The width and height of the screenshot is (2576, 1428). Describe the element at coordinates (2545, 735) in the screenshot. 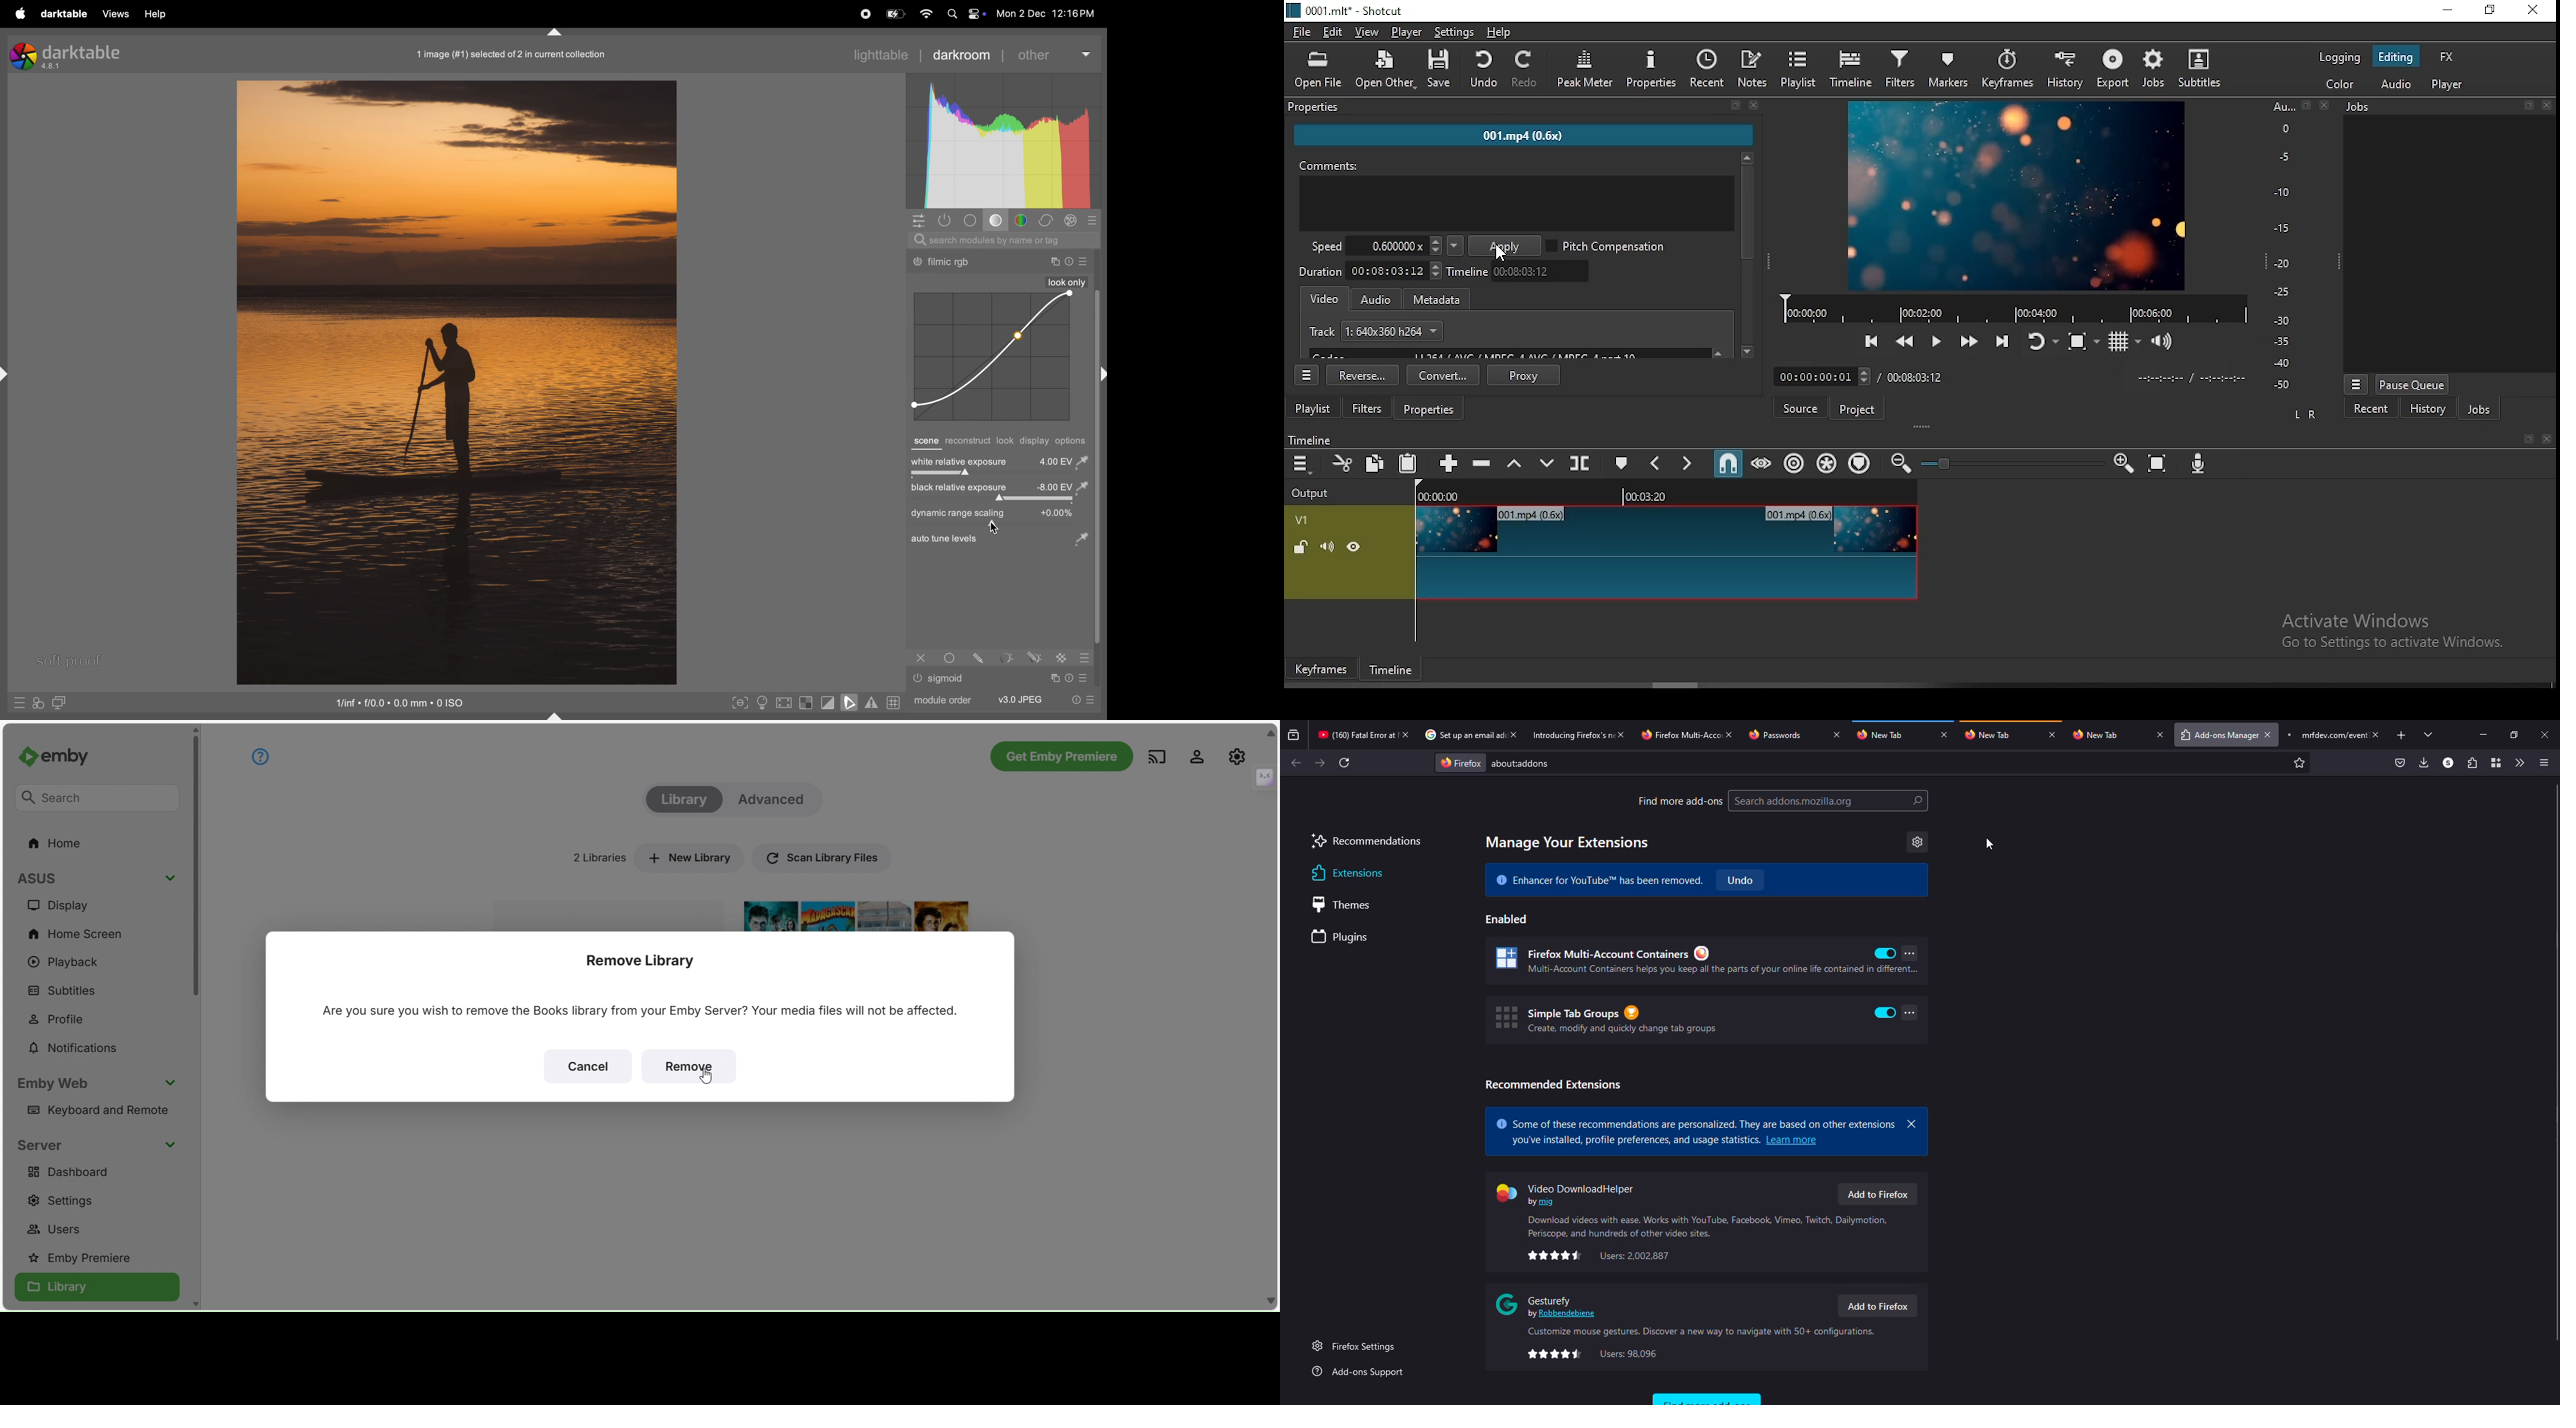

I see `close` at that location.